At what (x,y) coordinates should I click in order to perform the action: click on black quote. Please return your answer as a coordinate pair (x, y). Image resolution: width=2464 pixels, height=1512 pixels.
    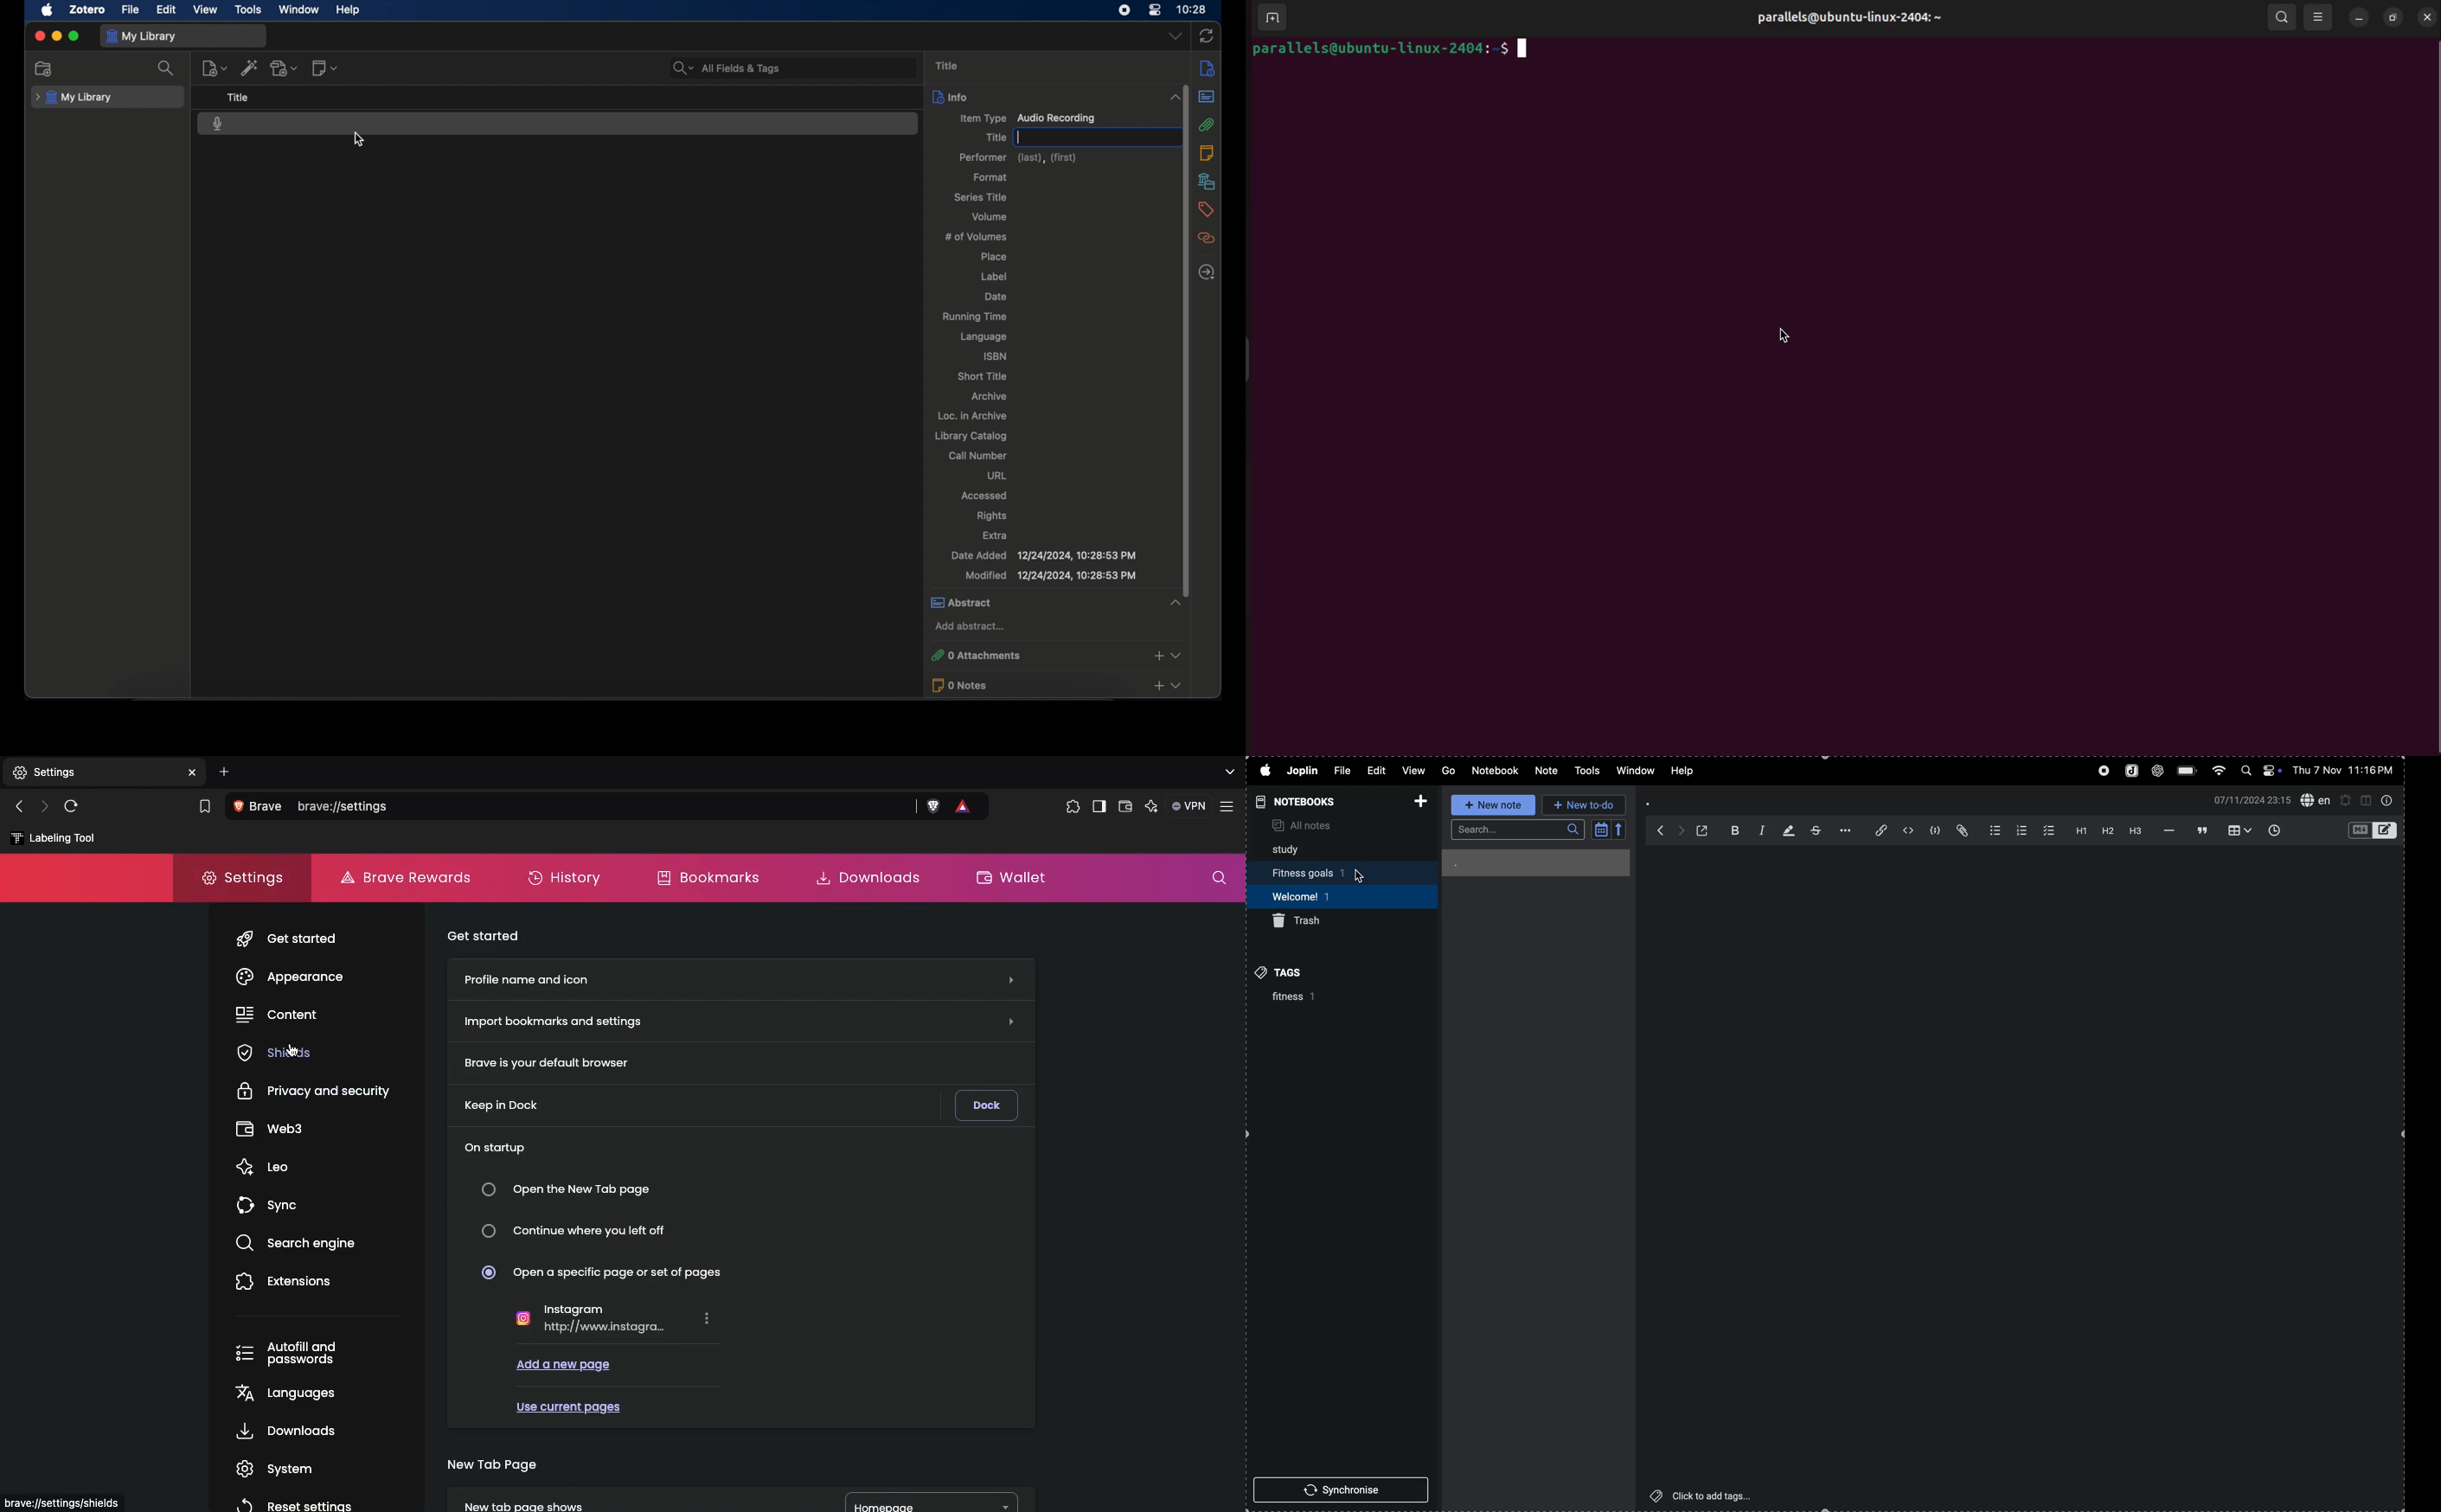
    Looking at the image, I should click on (2202, 830).